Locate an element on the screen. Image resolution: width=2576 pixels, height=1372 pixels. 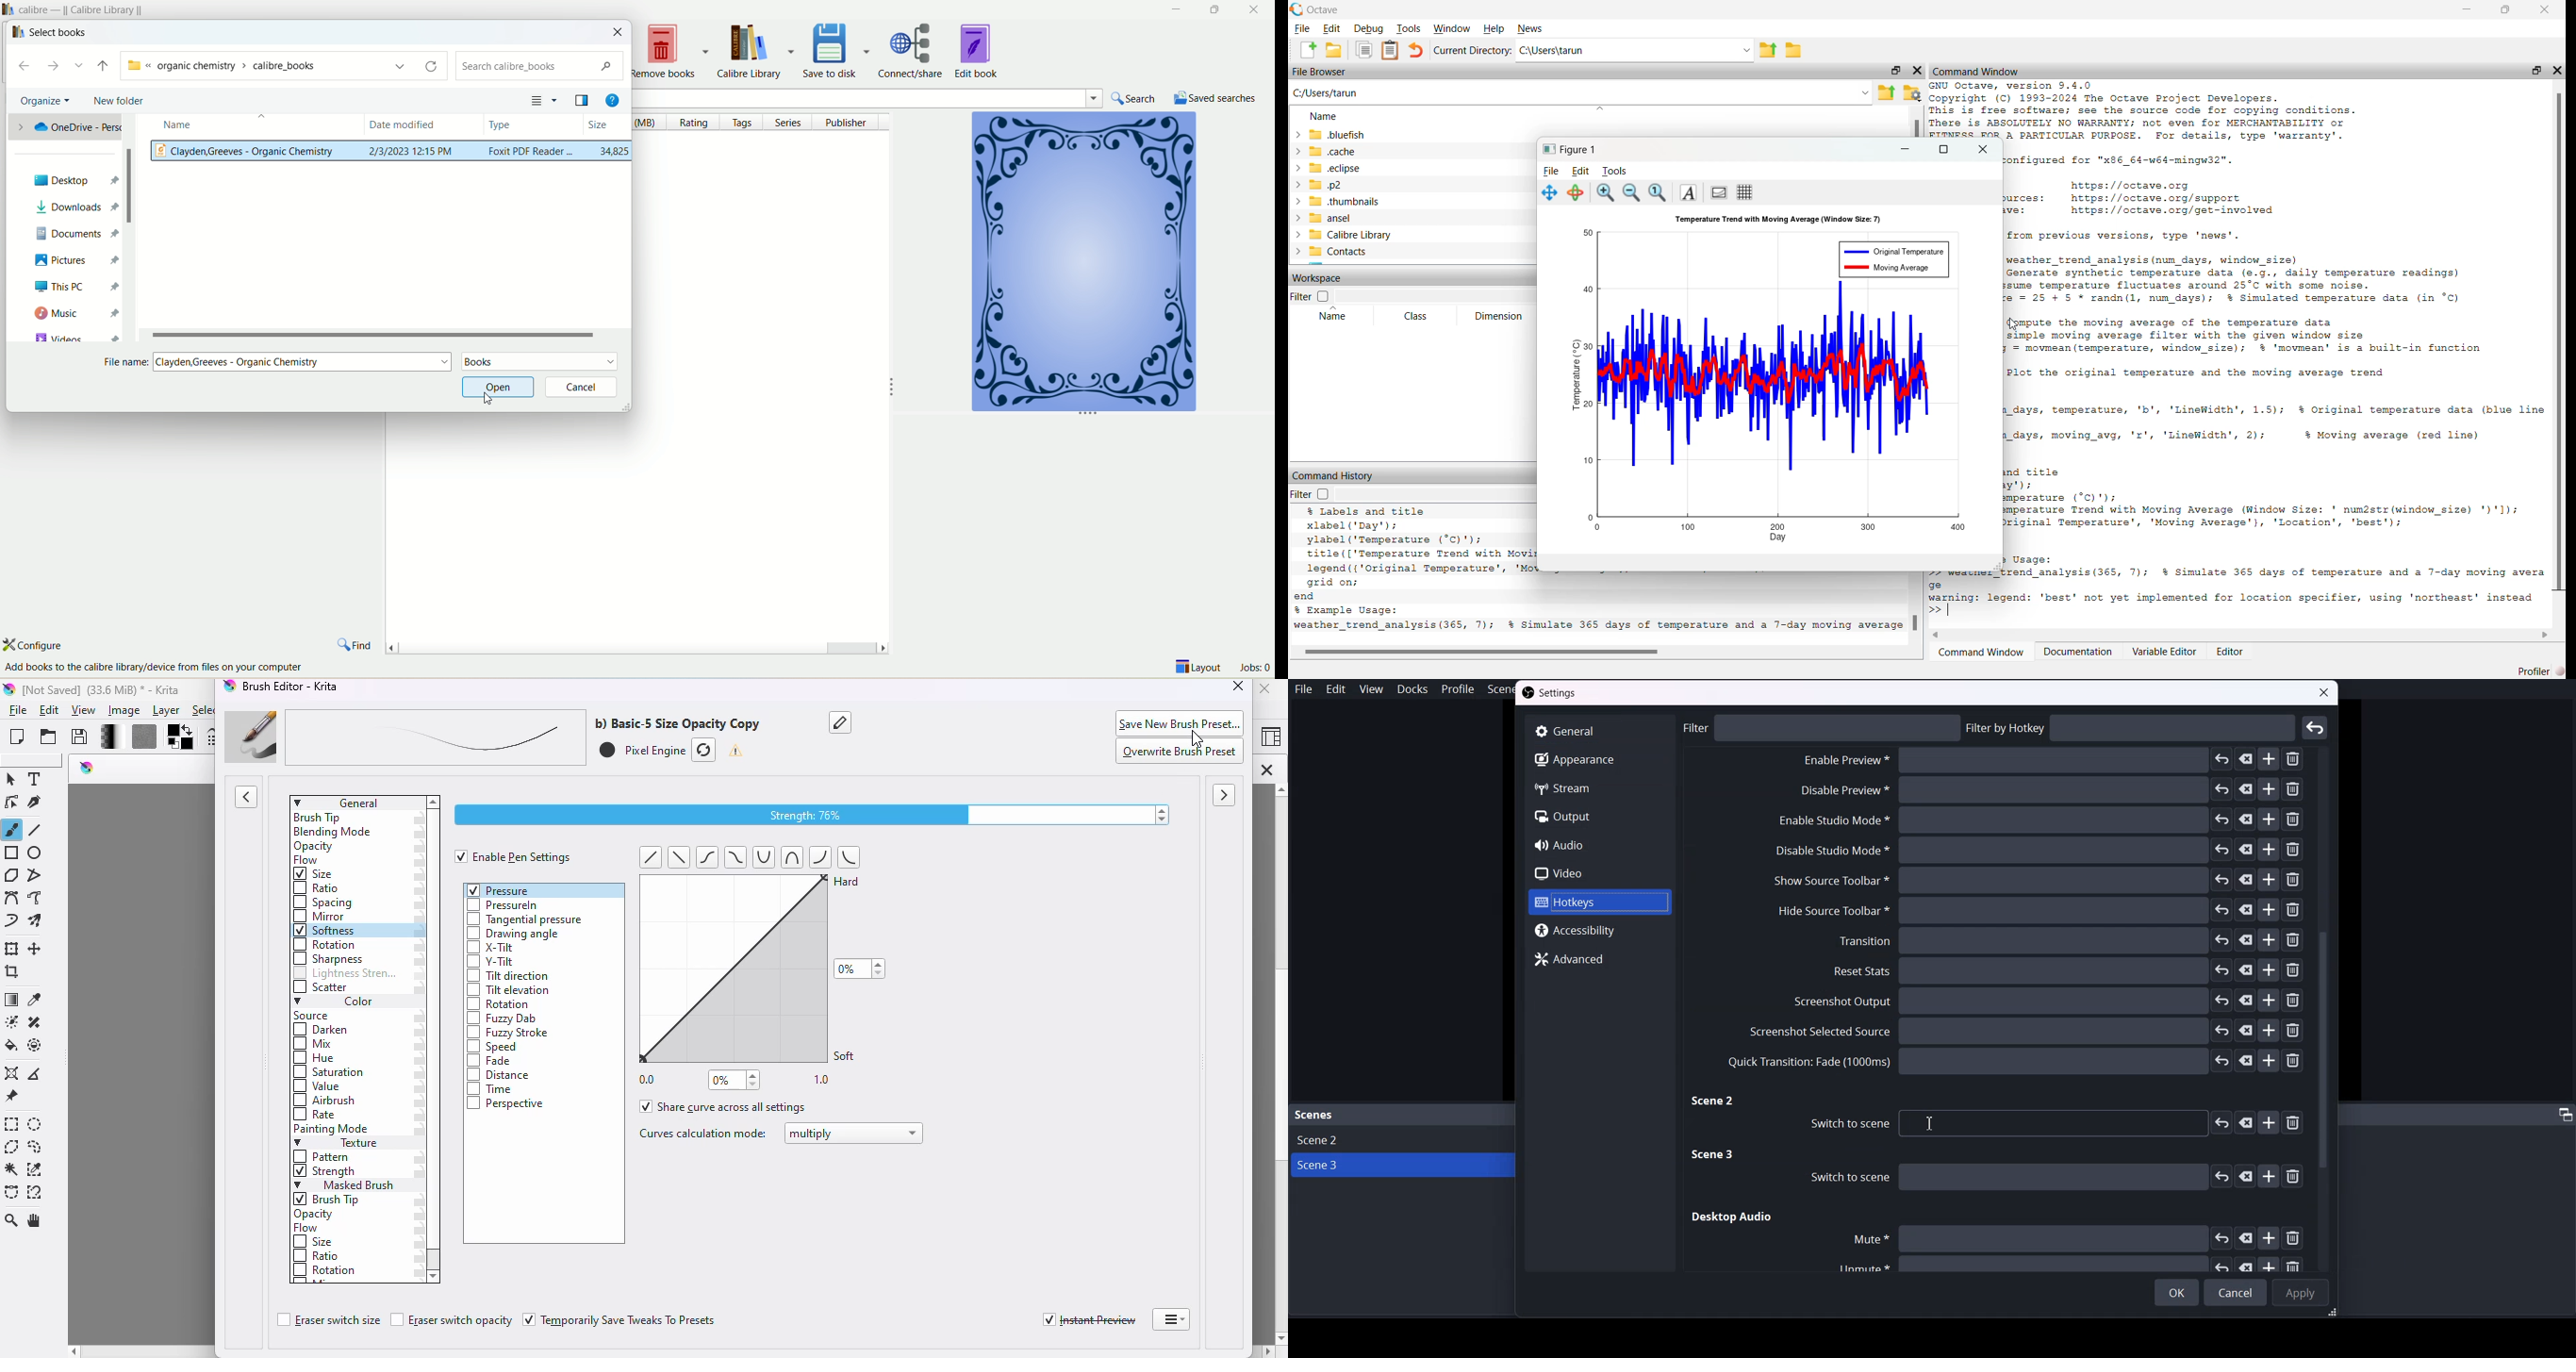
share curve across all settings is located at coordinates (724, 1106).